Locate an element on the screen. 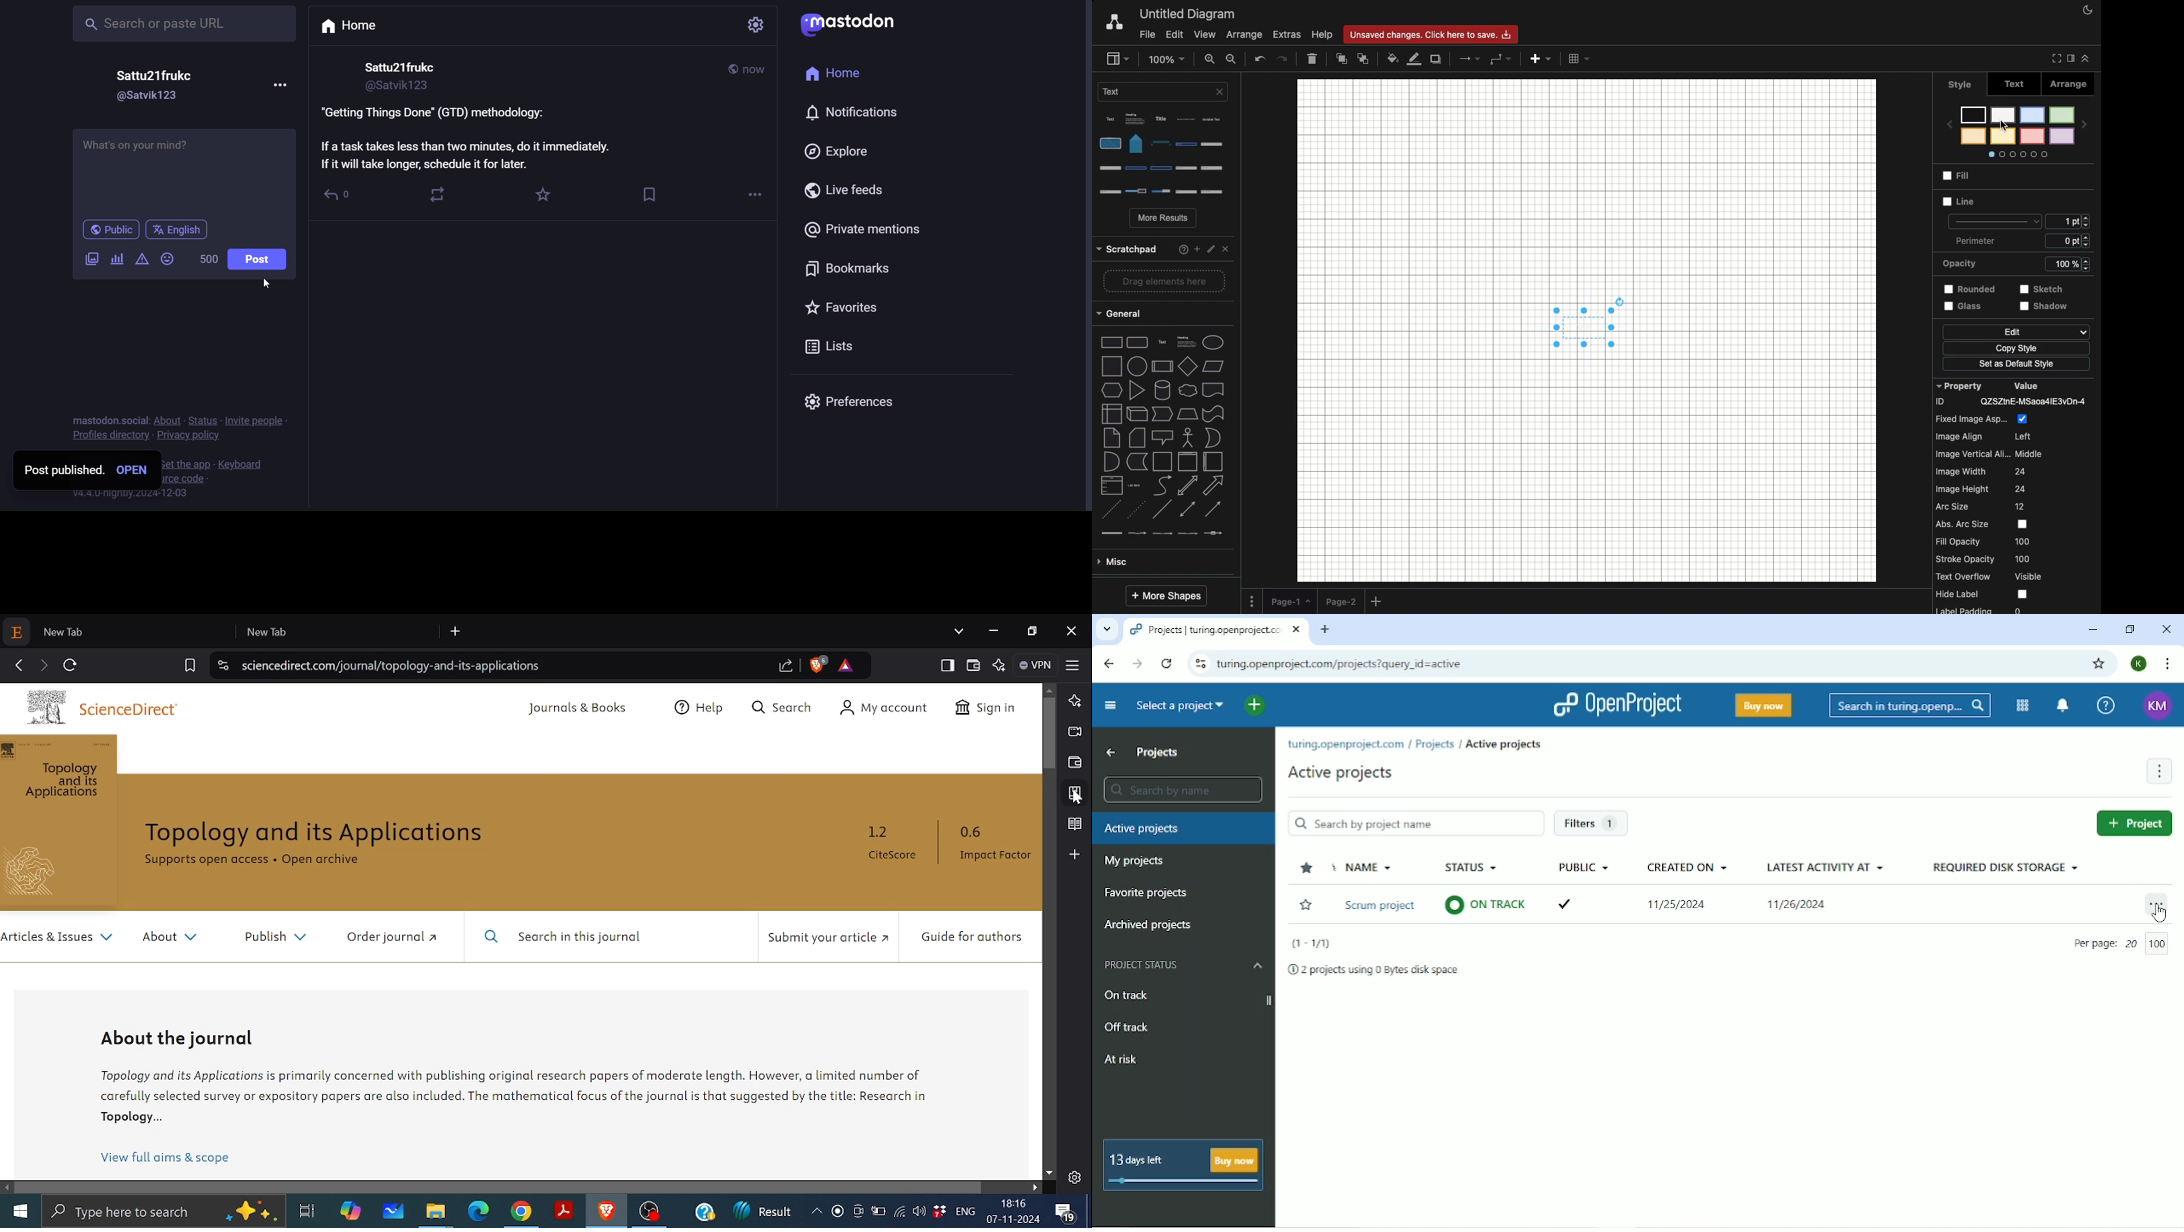  Required disk storage is located at coordinates (2004, 868).